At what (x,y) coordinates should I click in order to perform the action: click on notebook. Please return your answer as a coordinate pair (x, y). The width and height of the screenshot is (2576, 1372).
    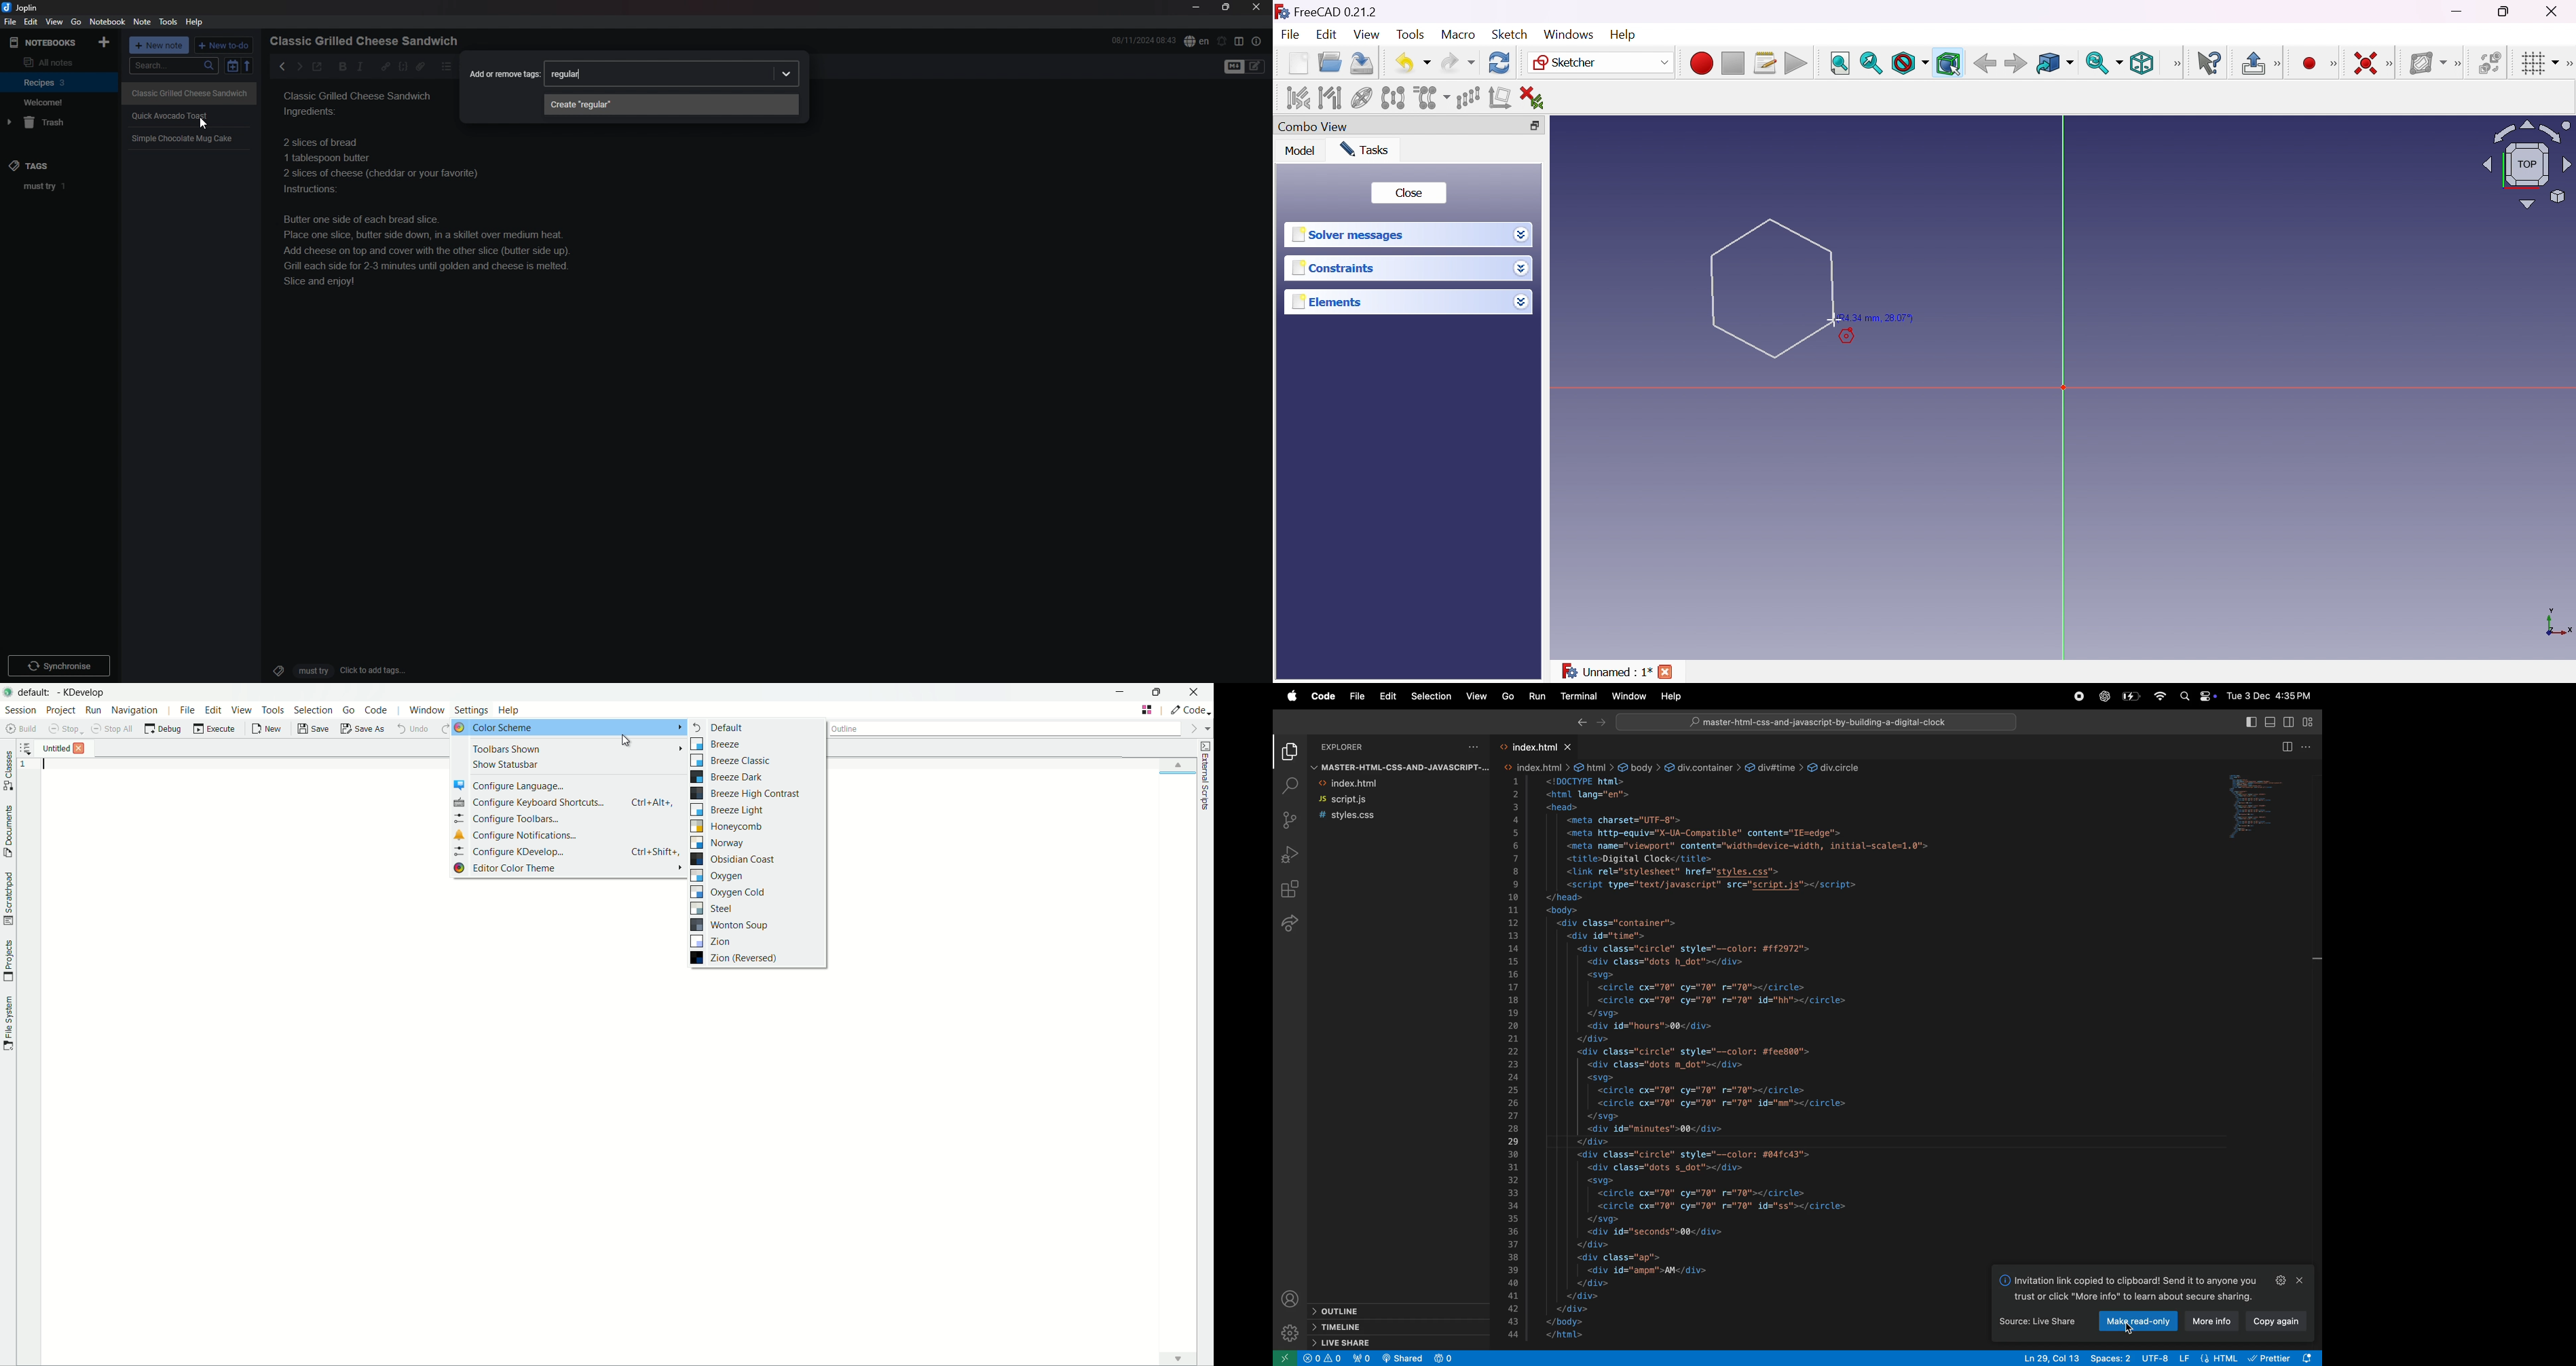
    Looking at the image, I should click on (58, 102).